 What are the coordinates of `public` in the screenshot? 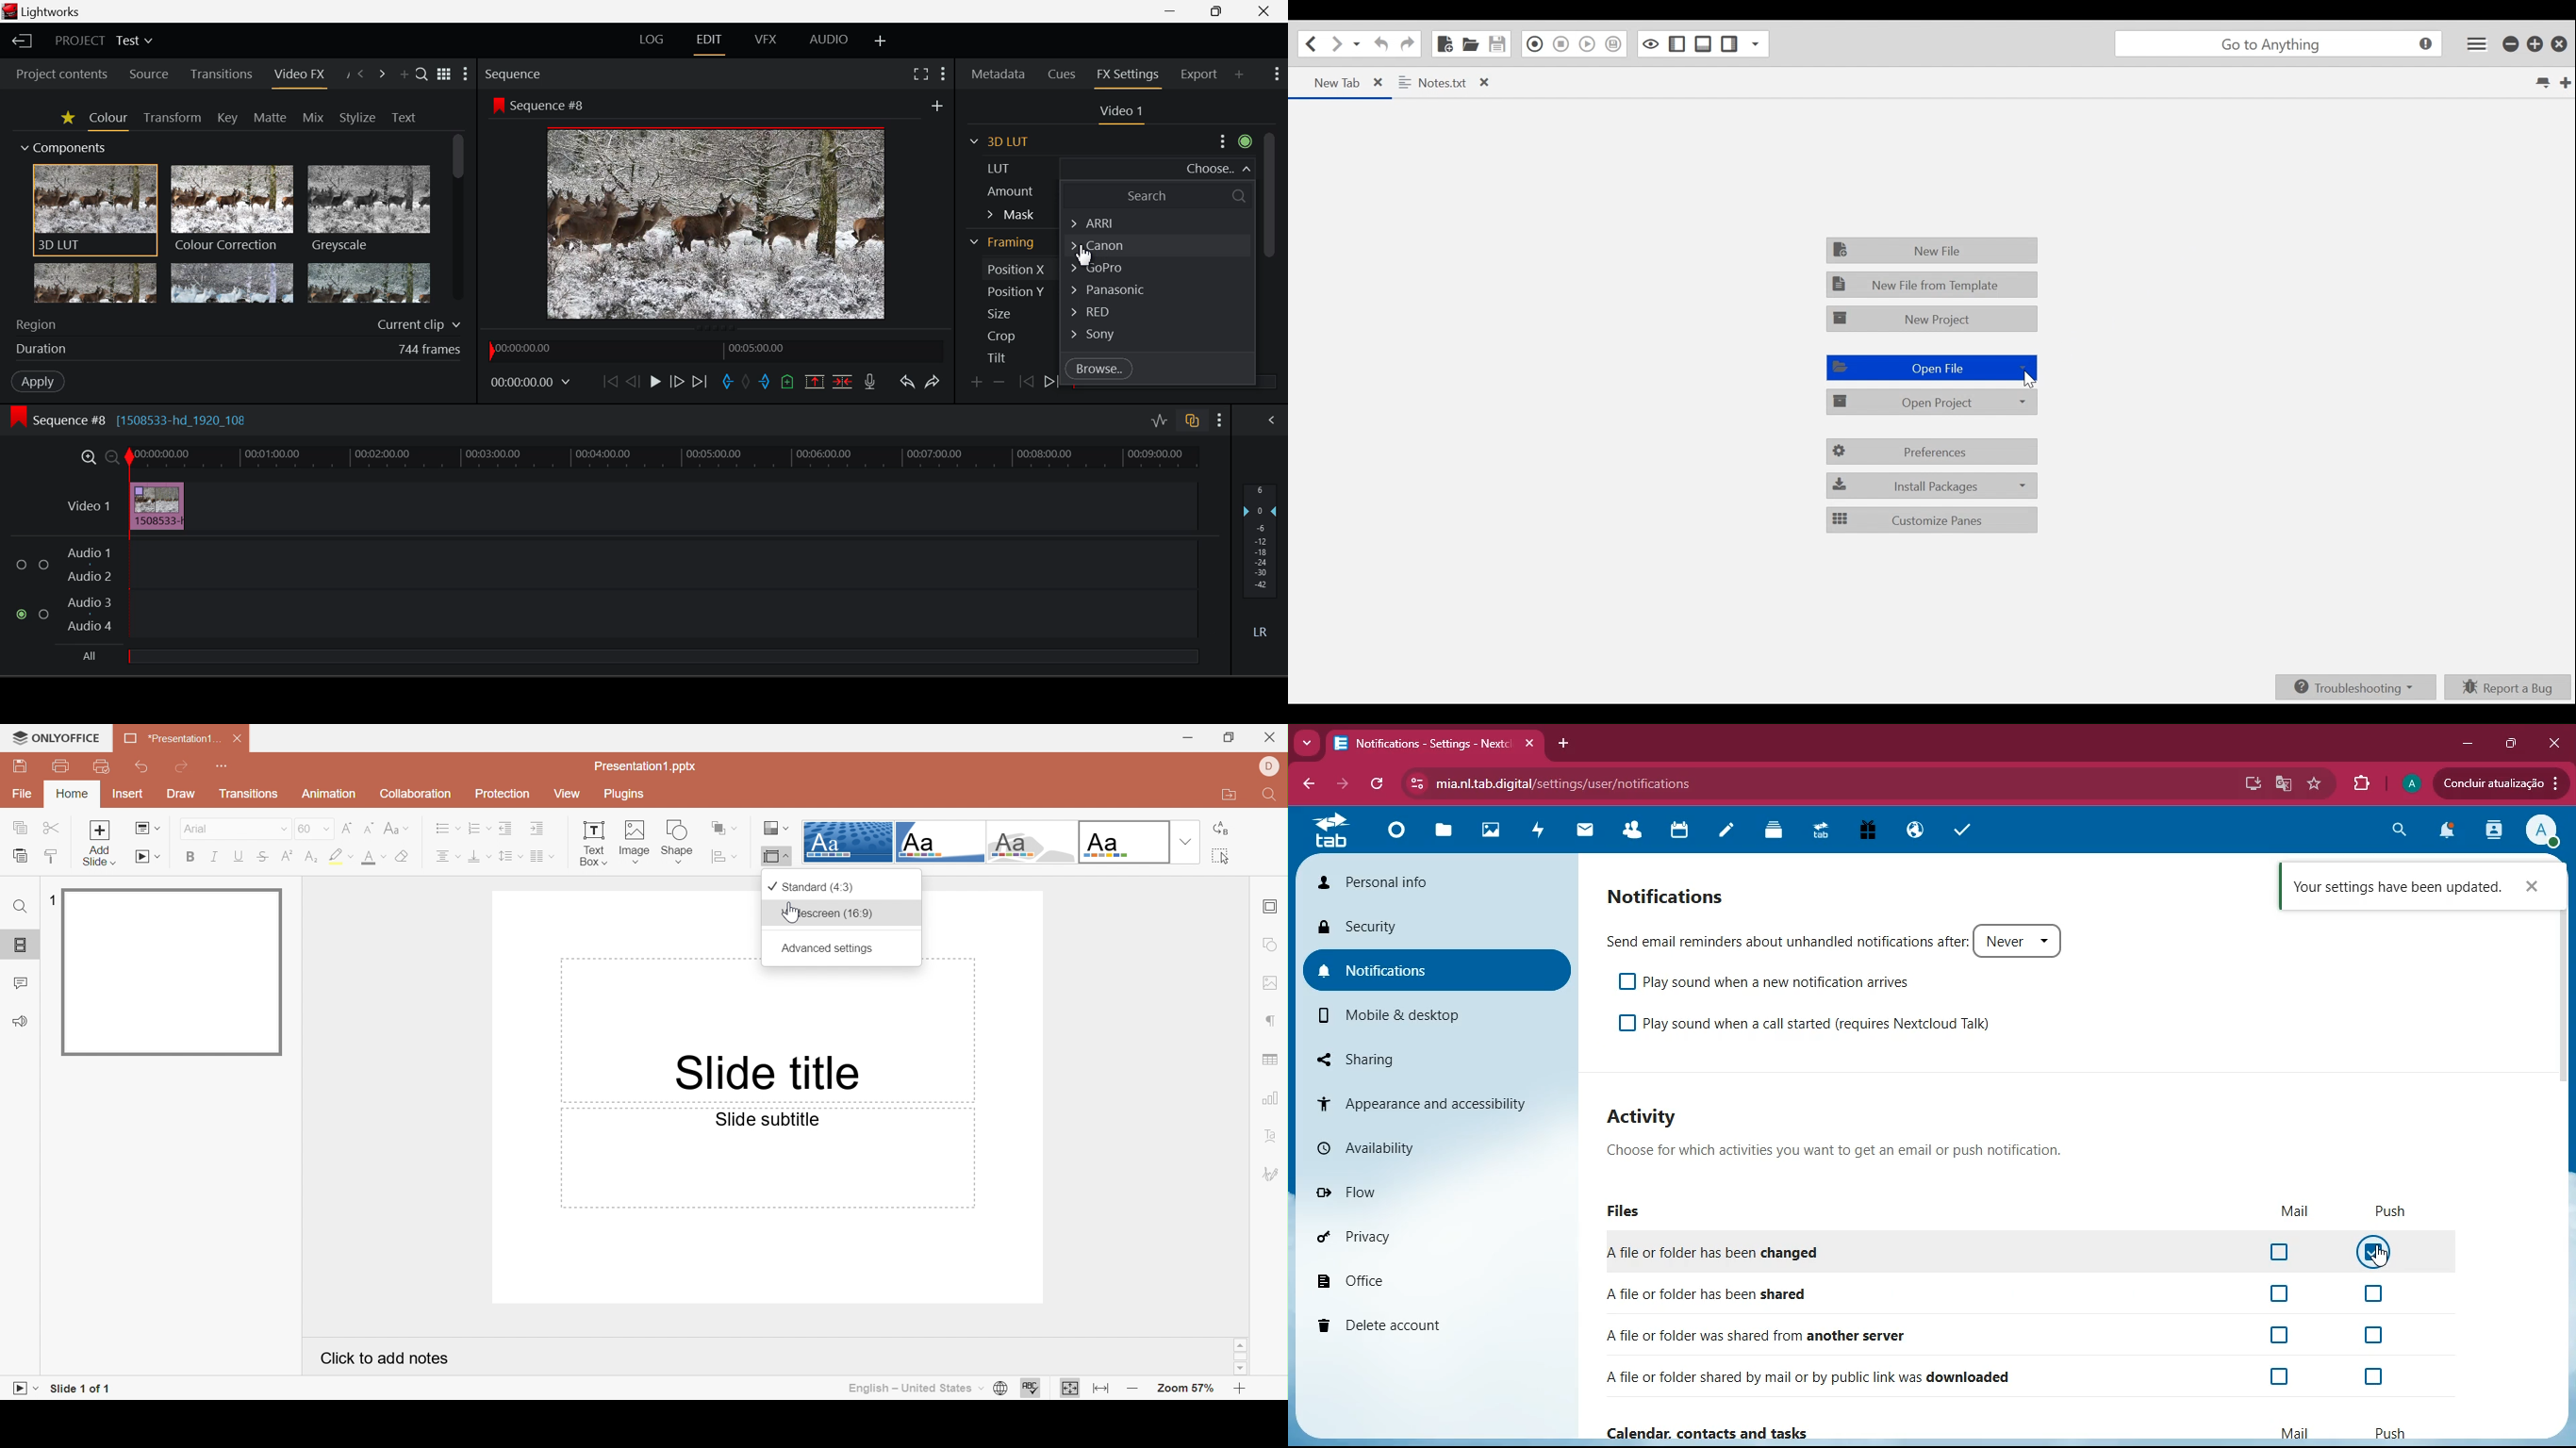 It's located at (1918, 830).